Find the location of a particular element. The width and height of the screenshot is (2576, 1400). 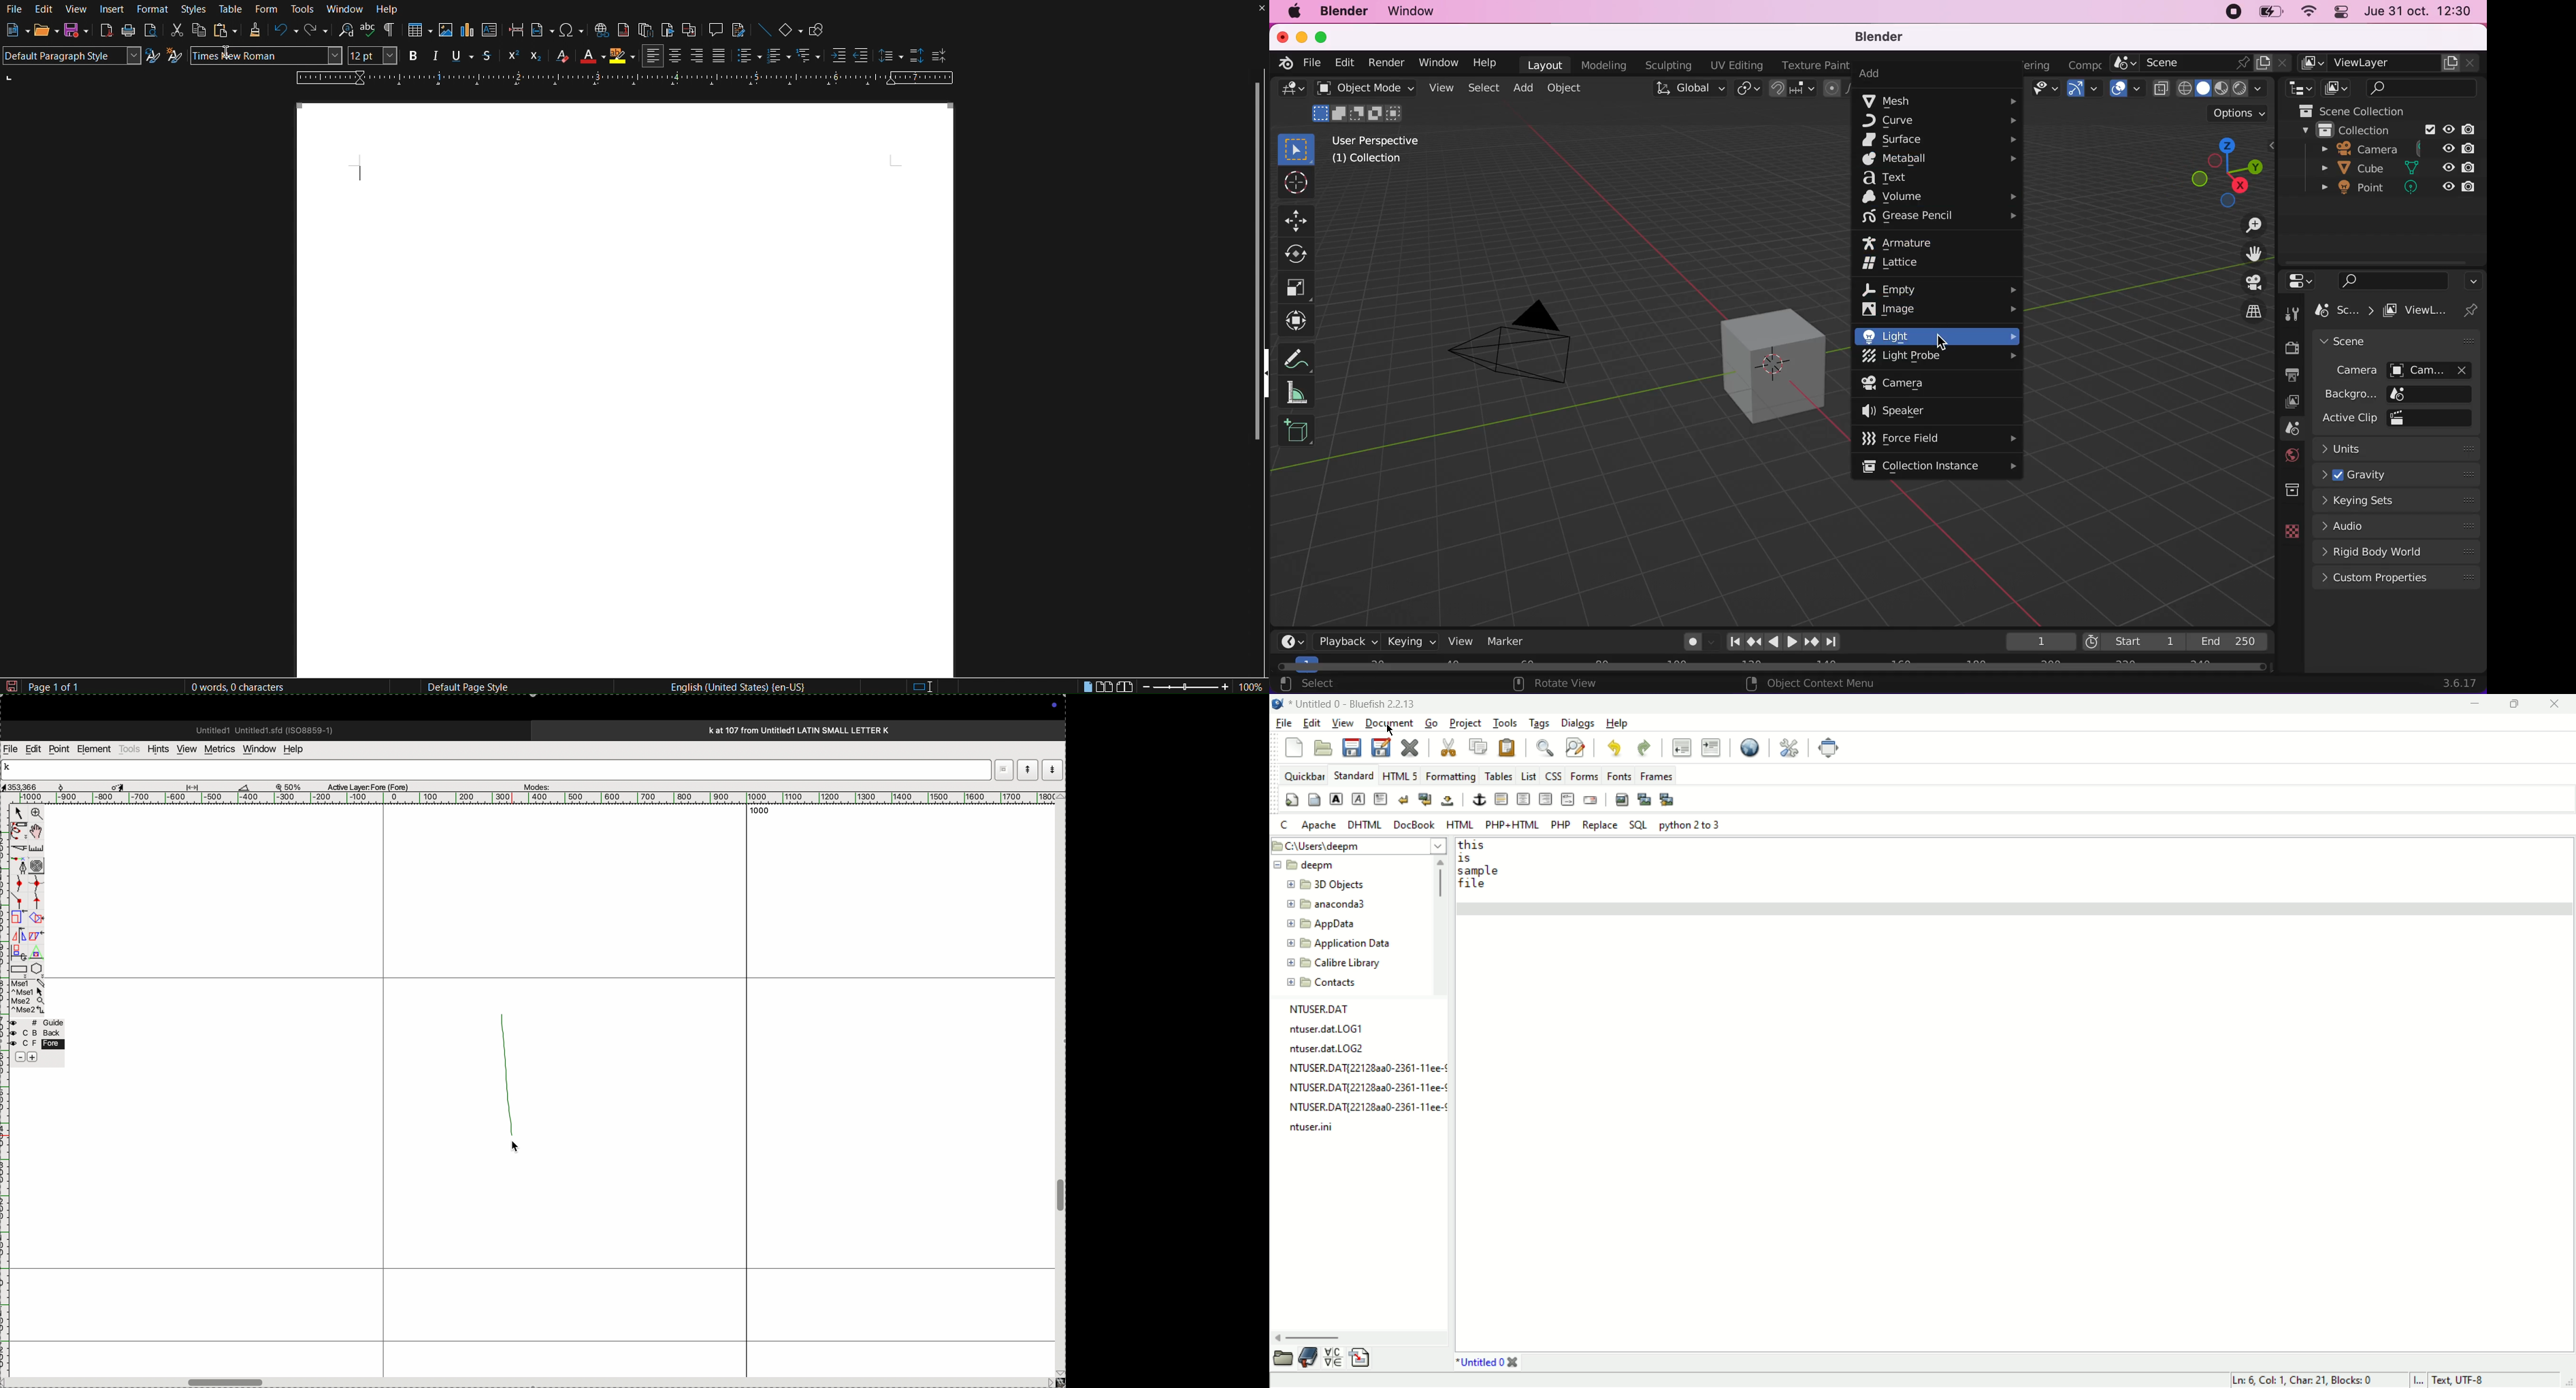

Jump to keyframe is located at coordinates (1753, 643).